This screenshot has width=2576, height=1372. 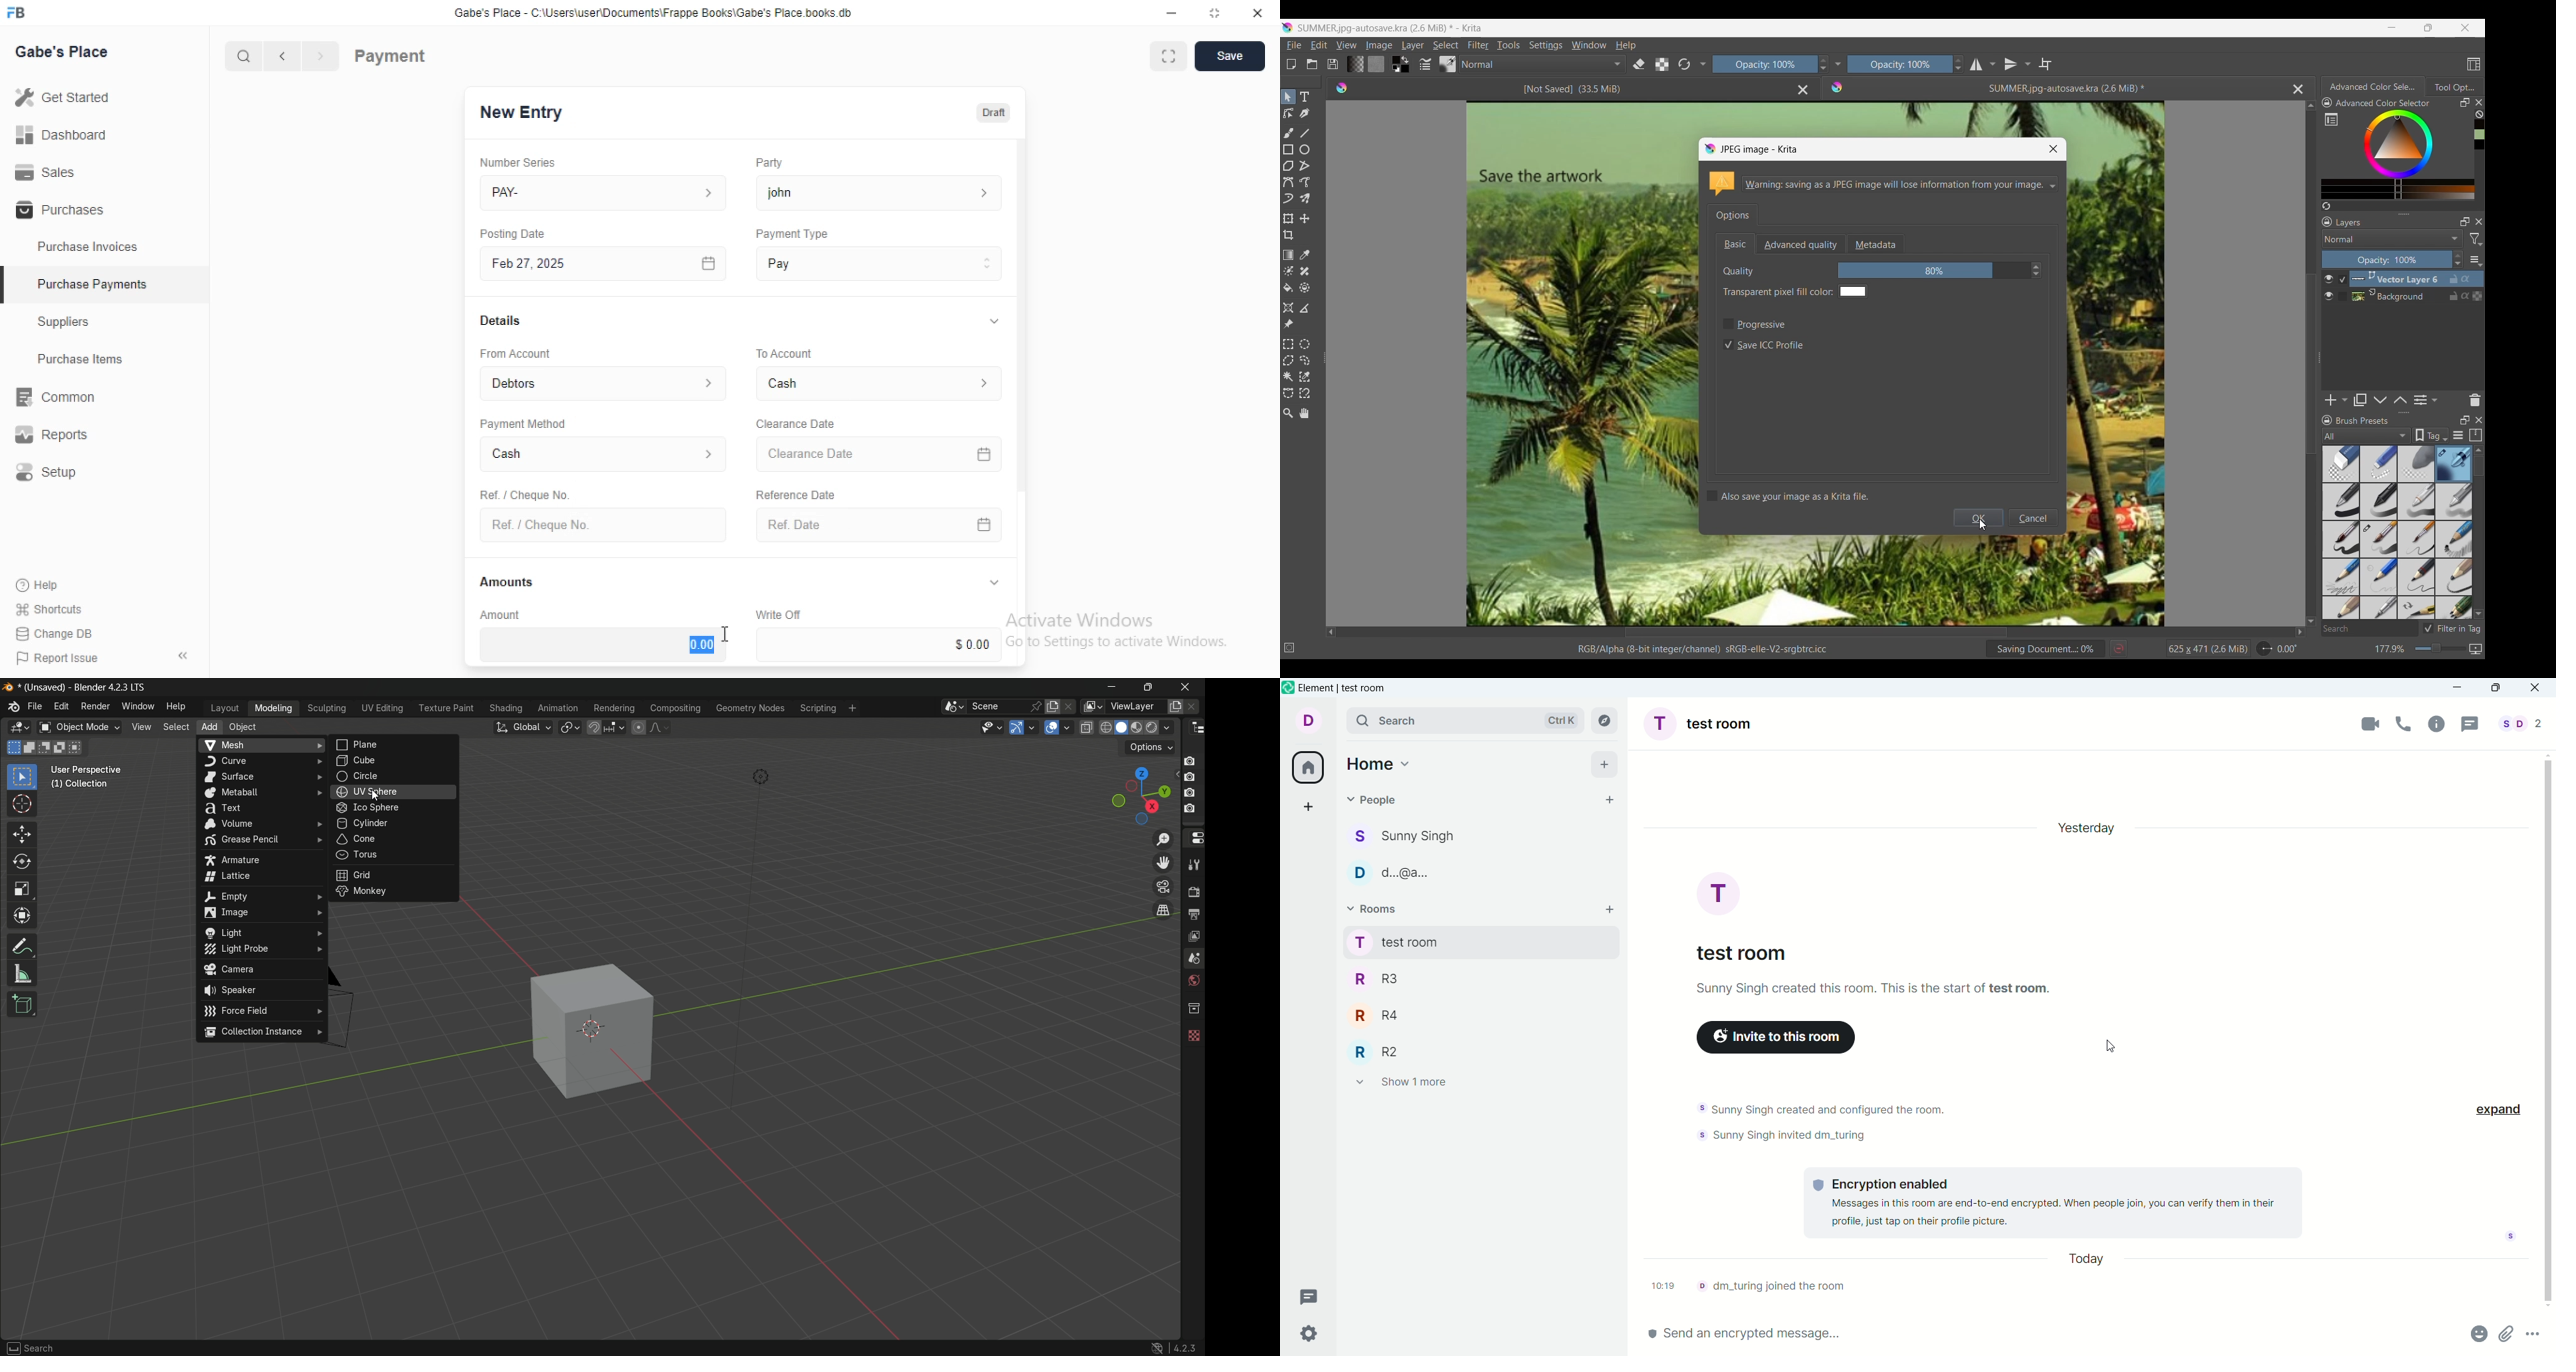 I want to click on Show/Hide layer, so click(x=2329, y=288).